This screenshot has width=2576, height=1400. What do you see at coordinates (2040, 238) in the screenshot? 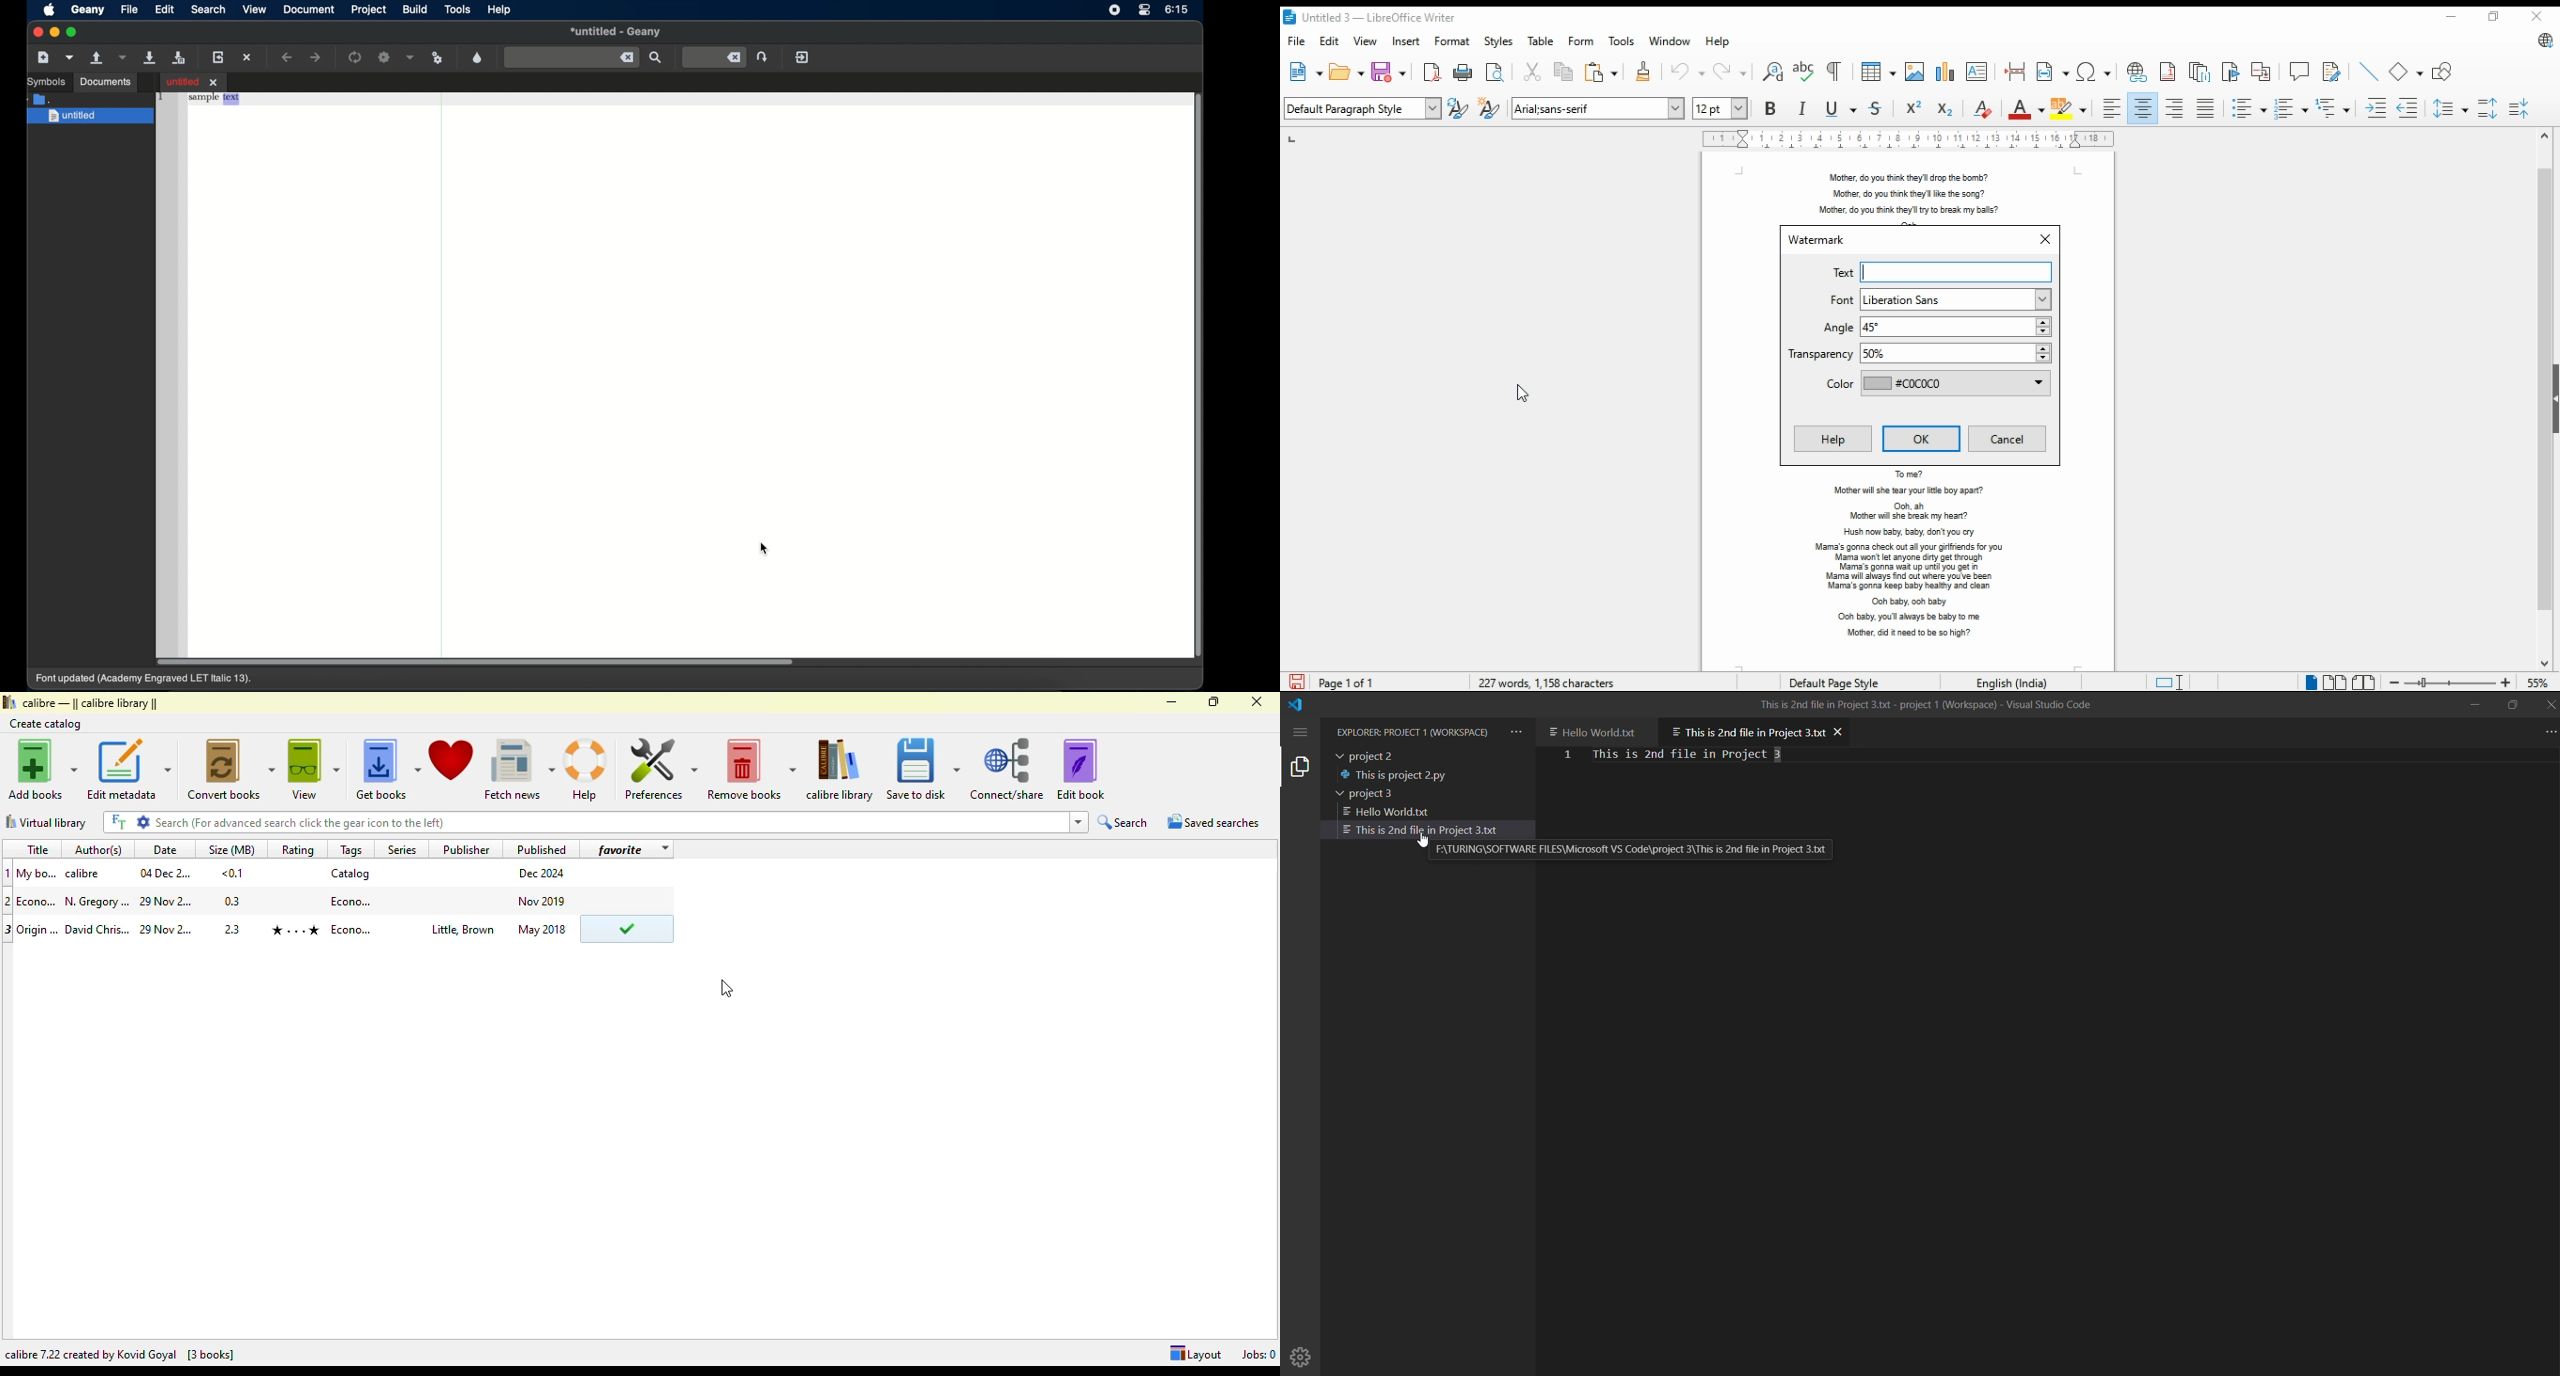
I see `close window` at bounding box center [2040, 238].